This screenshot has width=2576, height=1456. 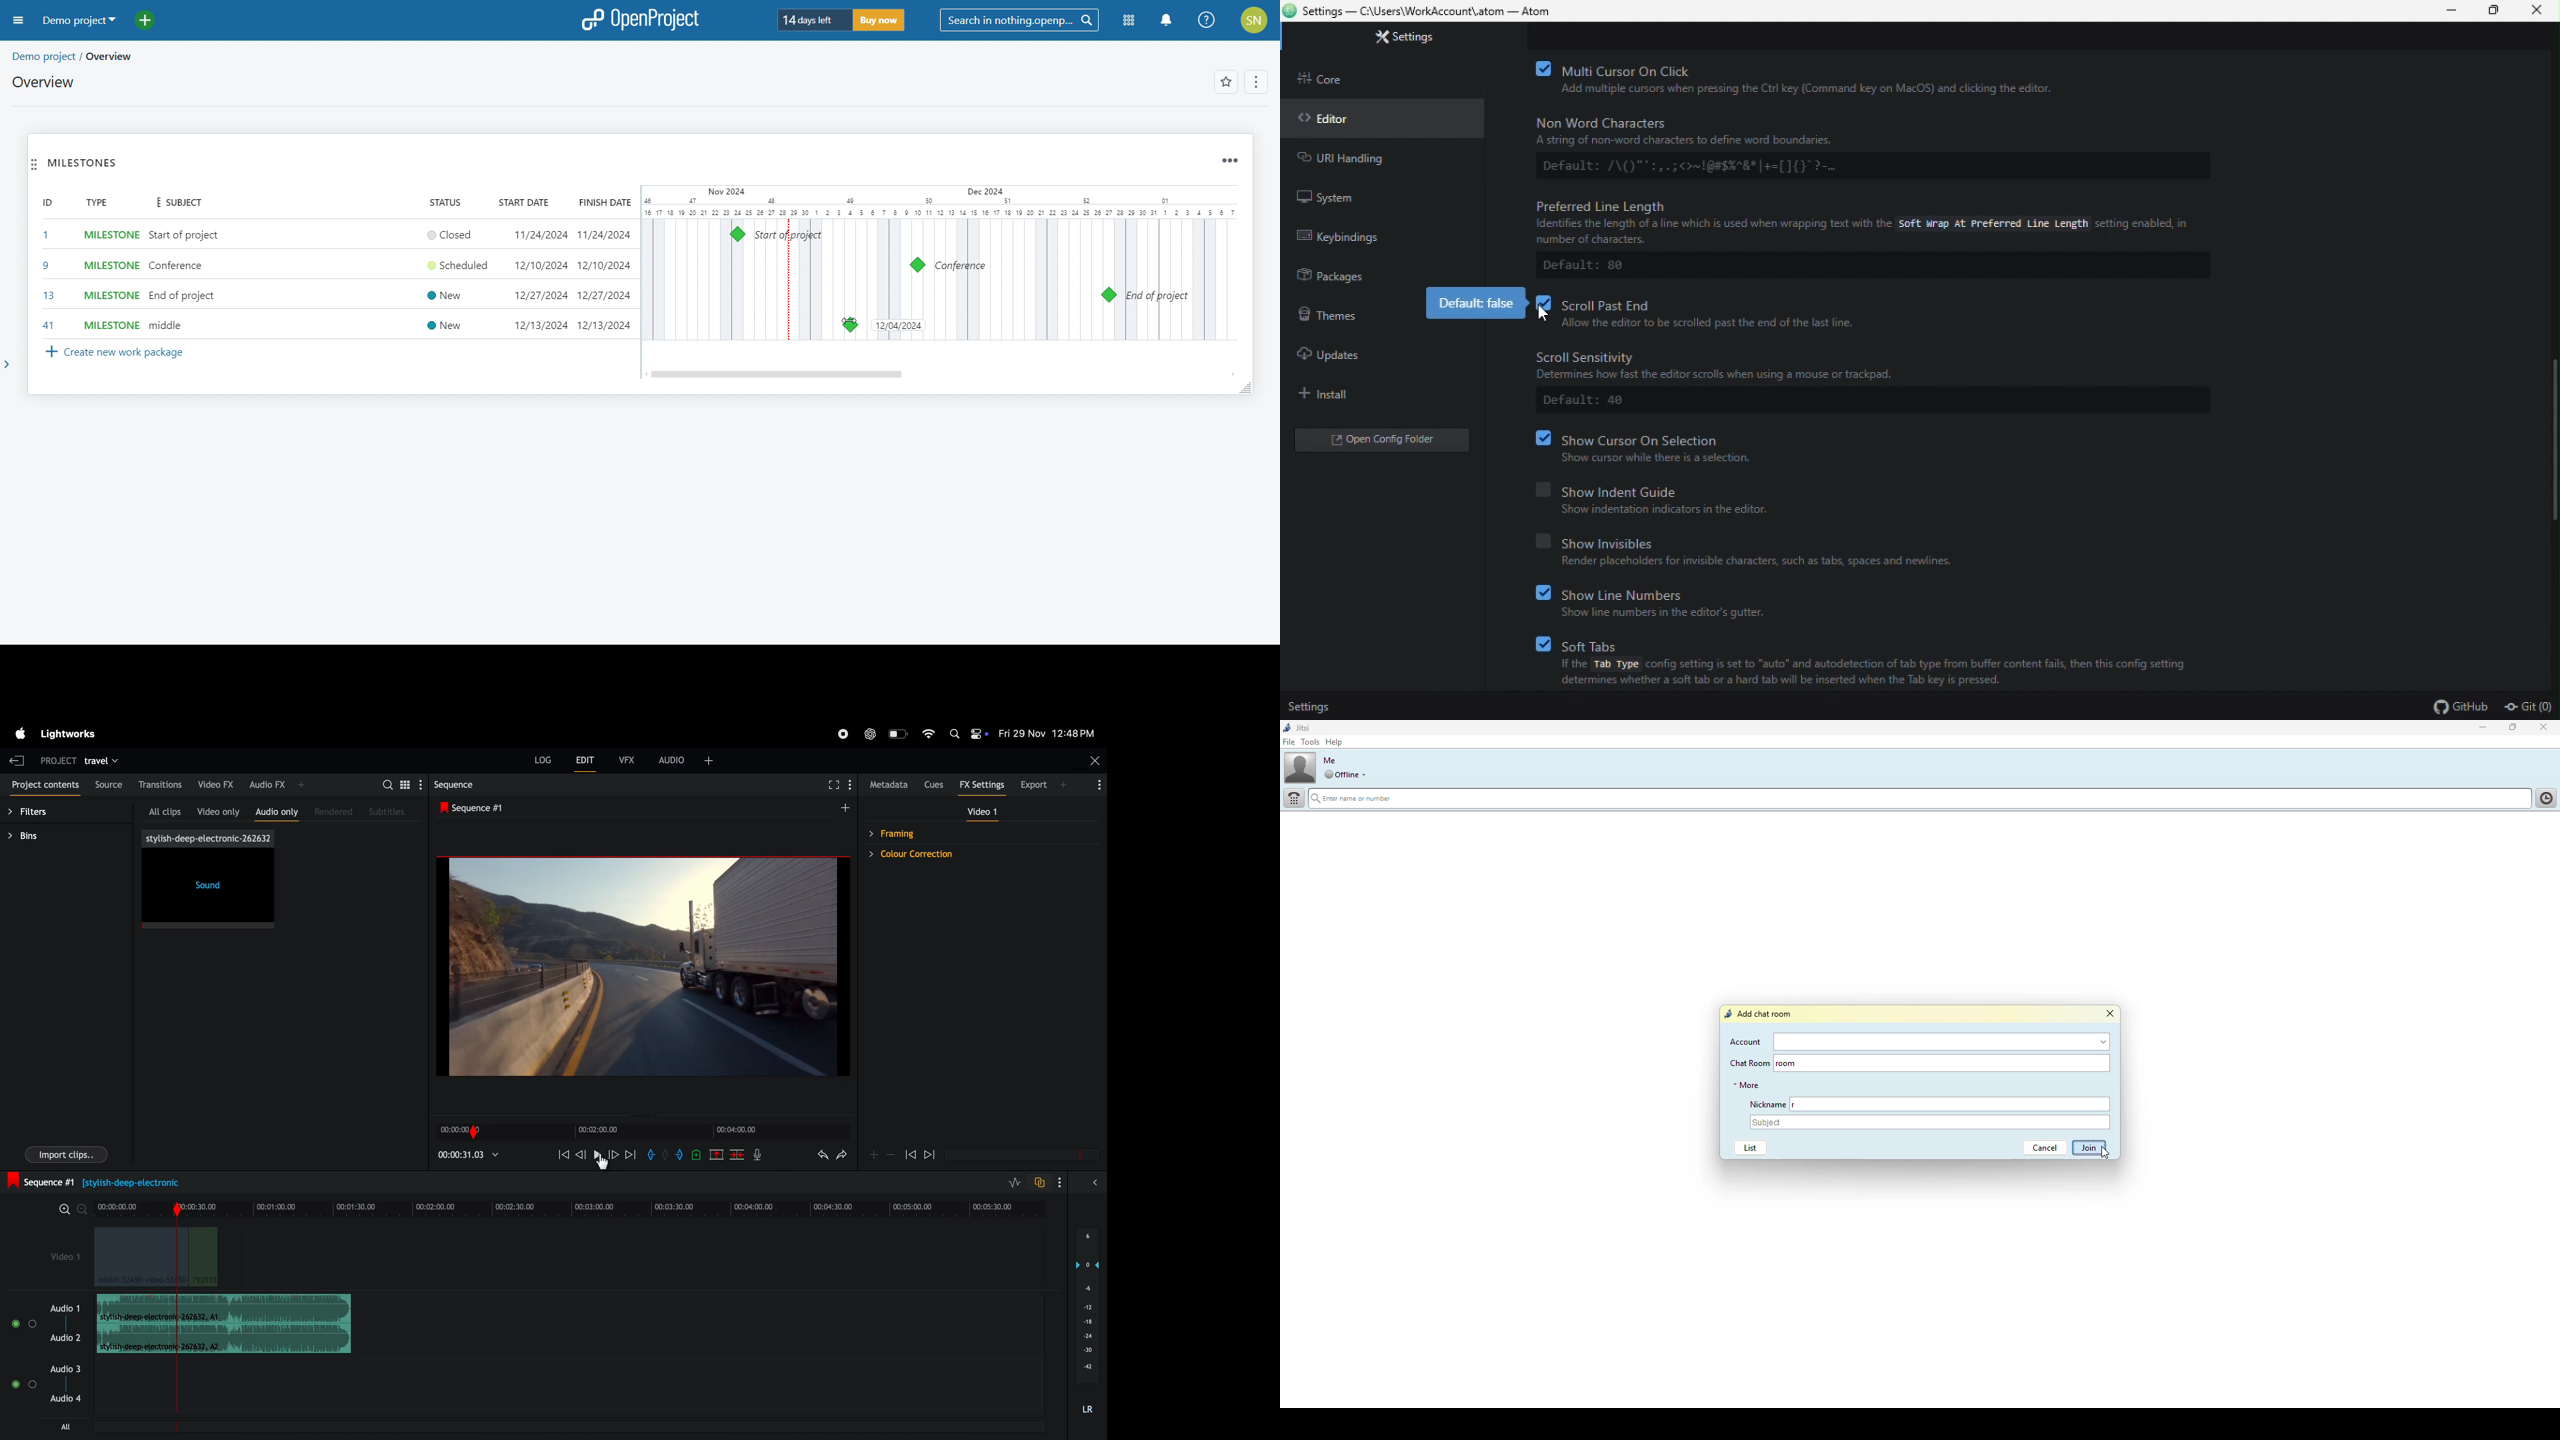 I want to click on r, so click(x=1800, y=1104).